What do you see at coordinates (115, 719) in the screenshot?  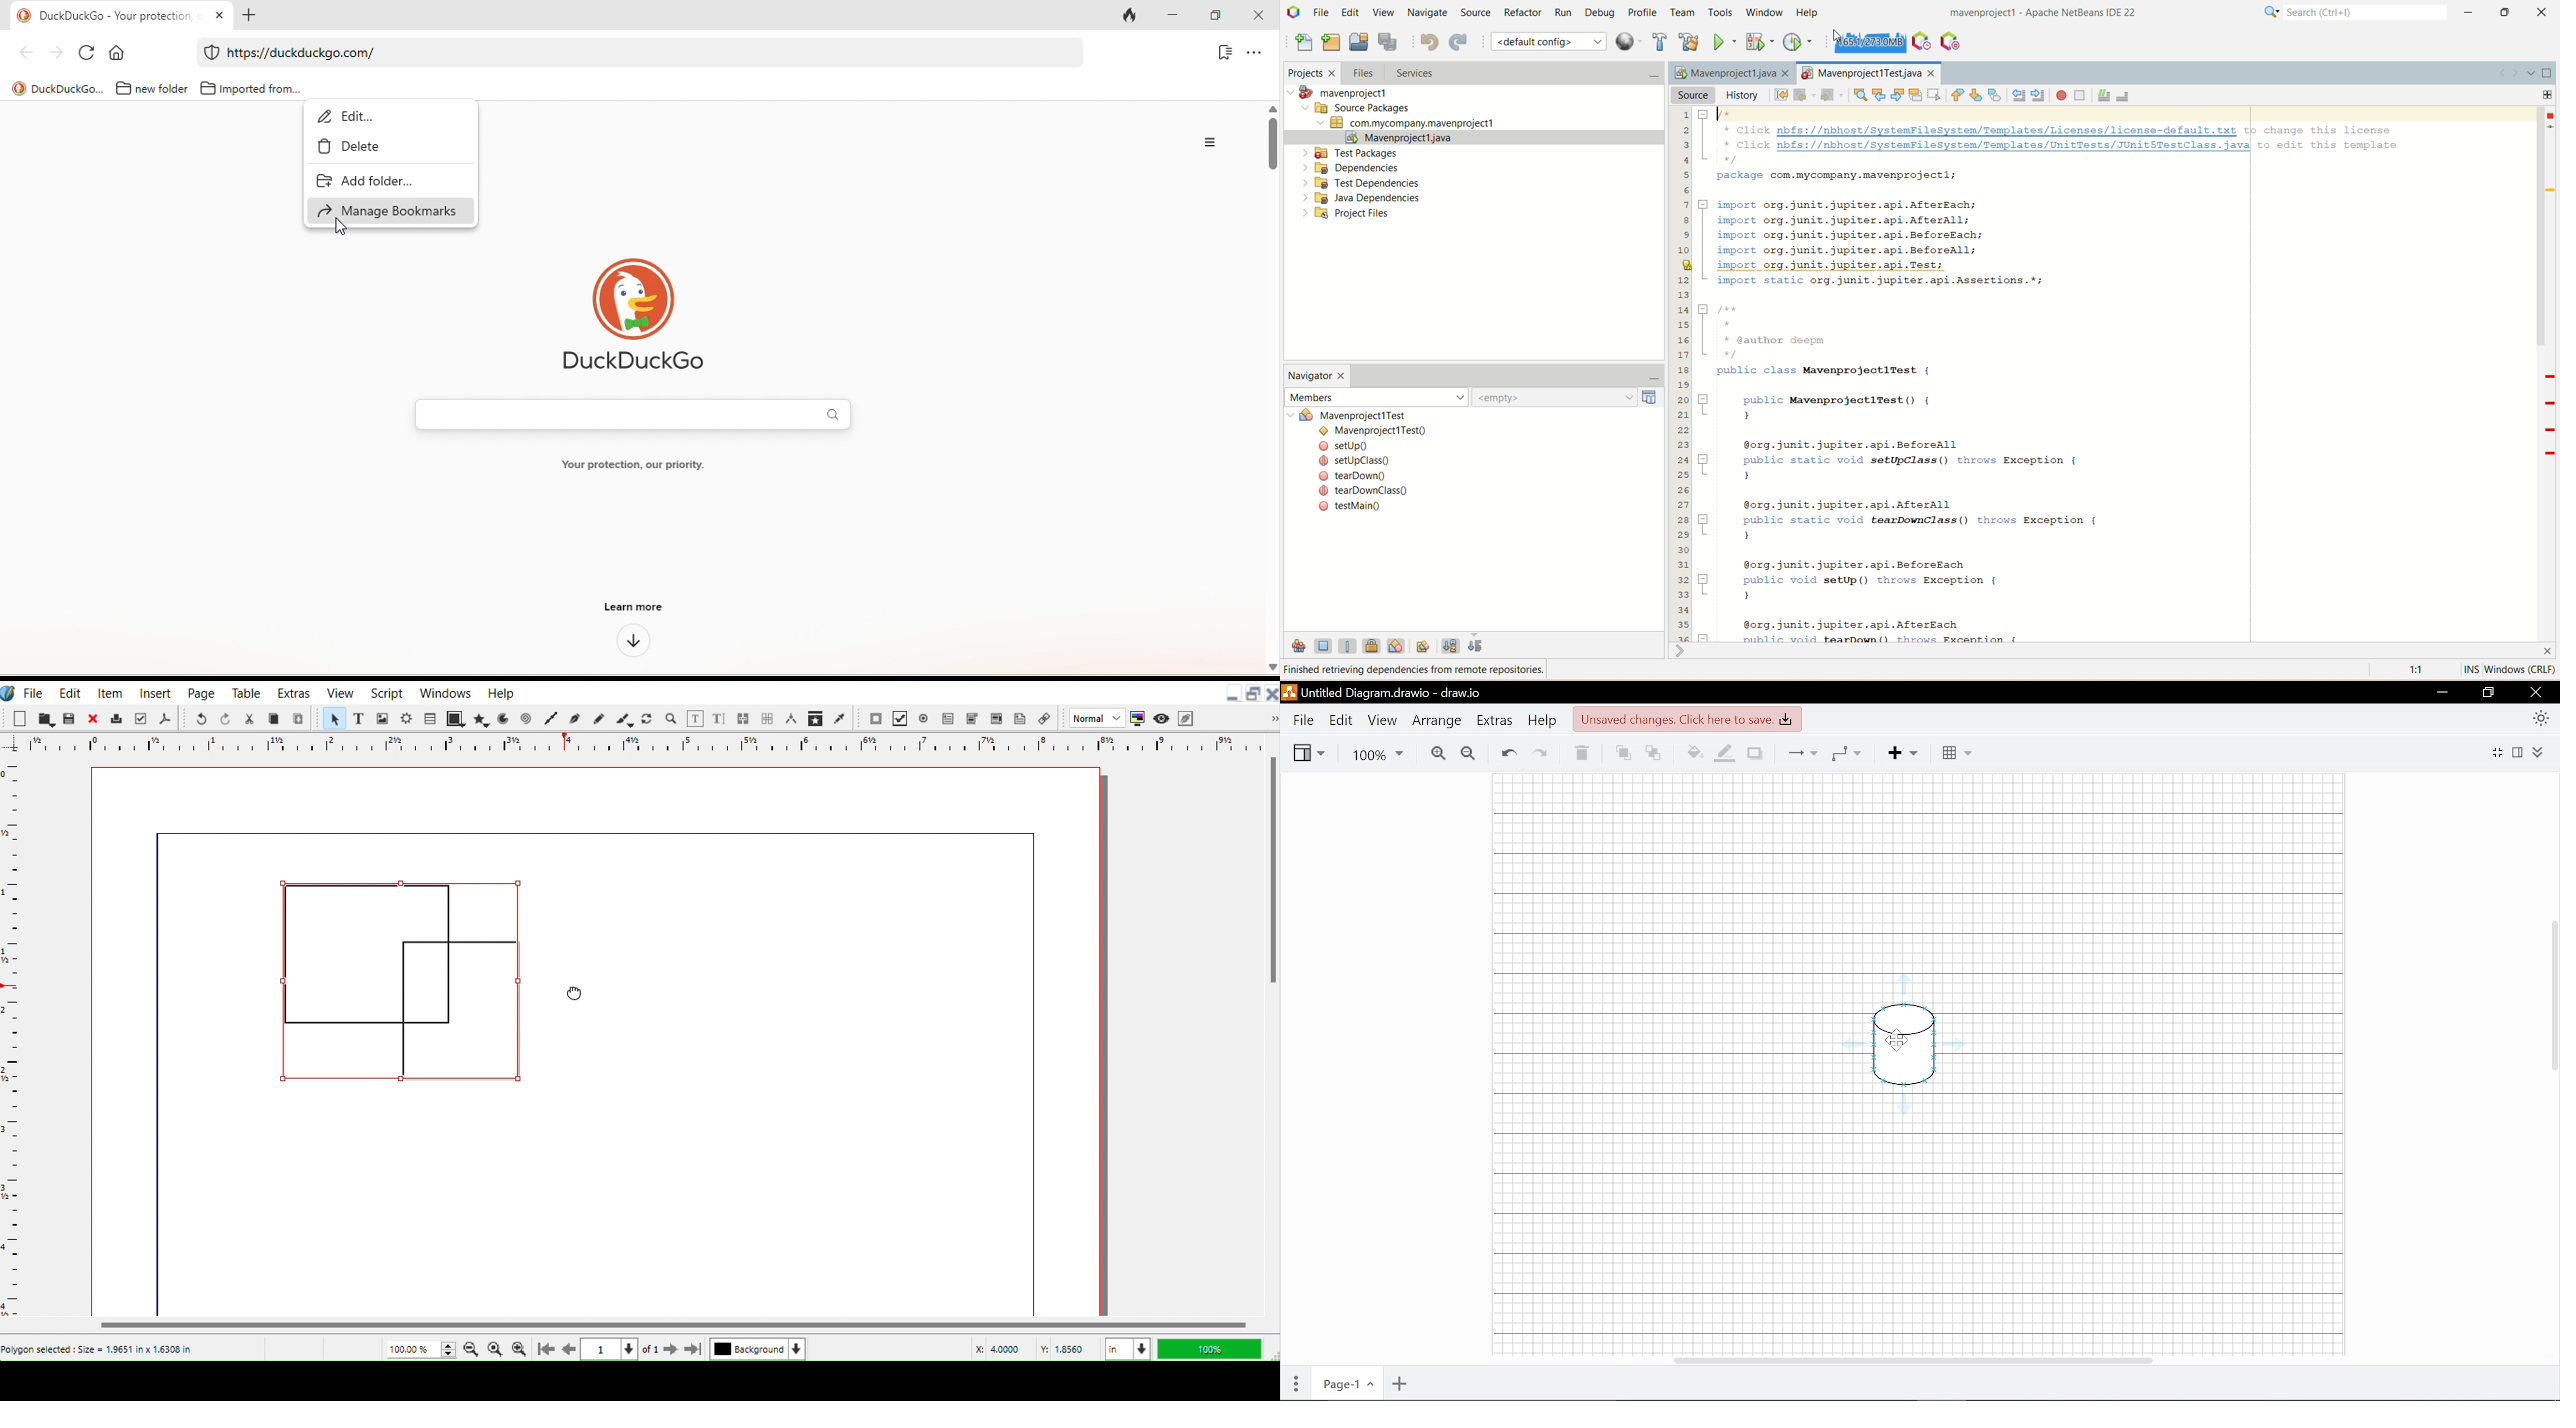 I see `Print` at bounding box center [115, 719].